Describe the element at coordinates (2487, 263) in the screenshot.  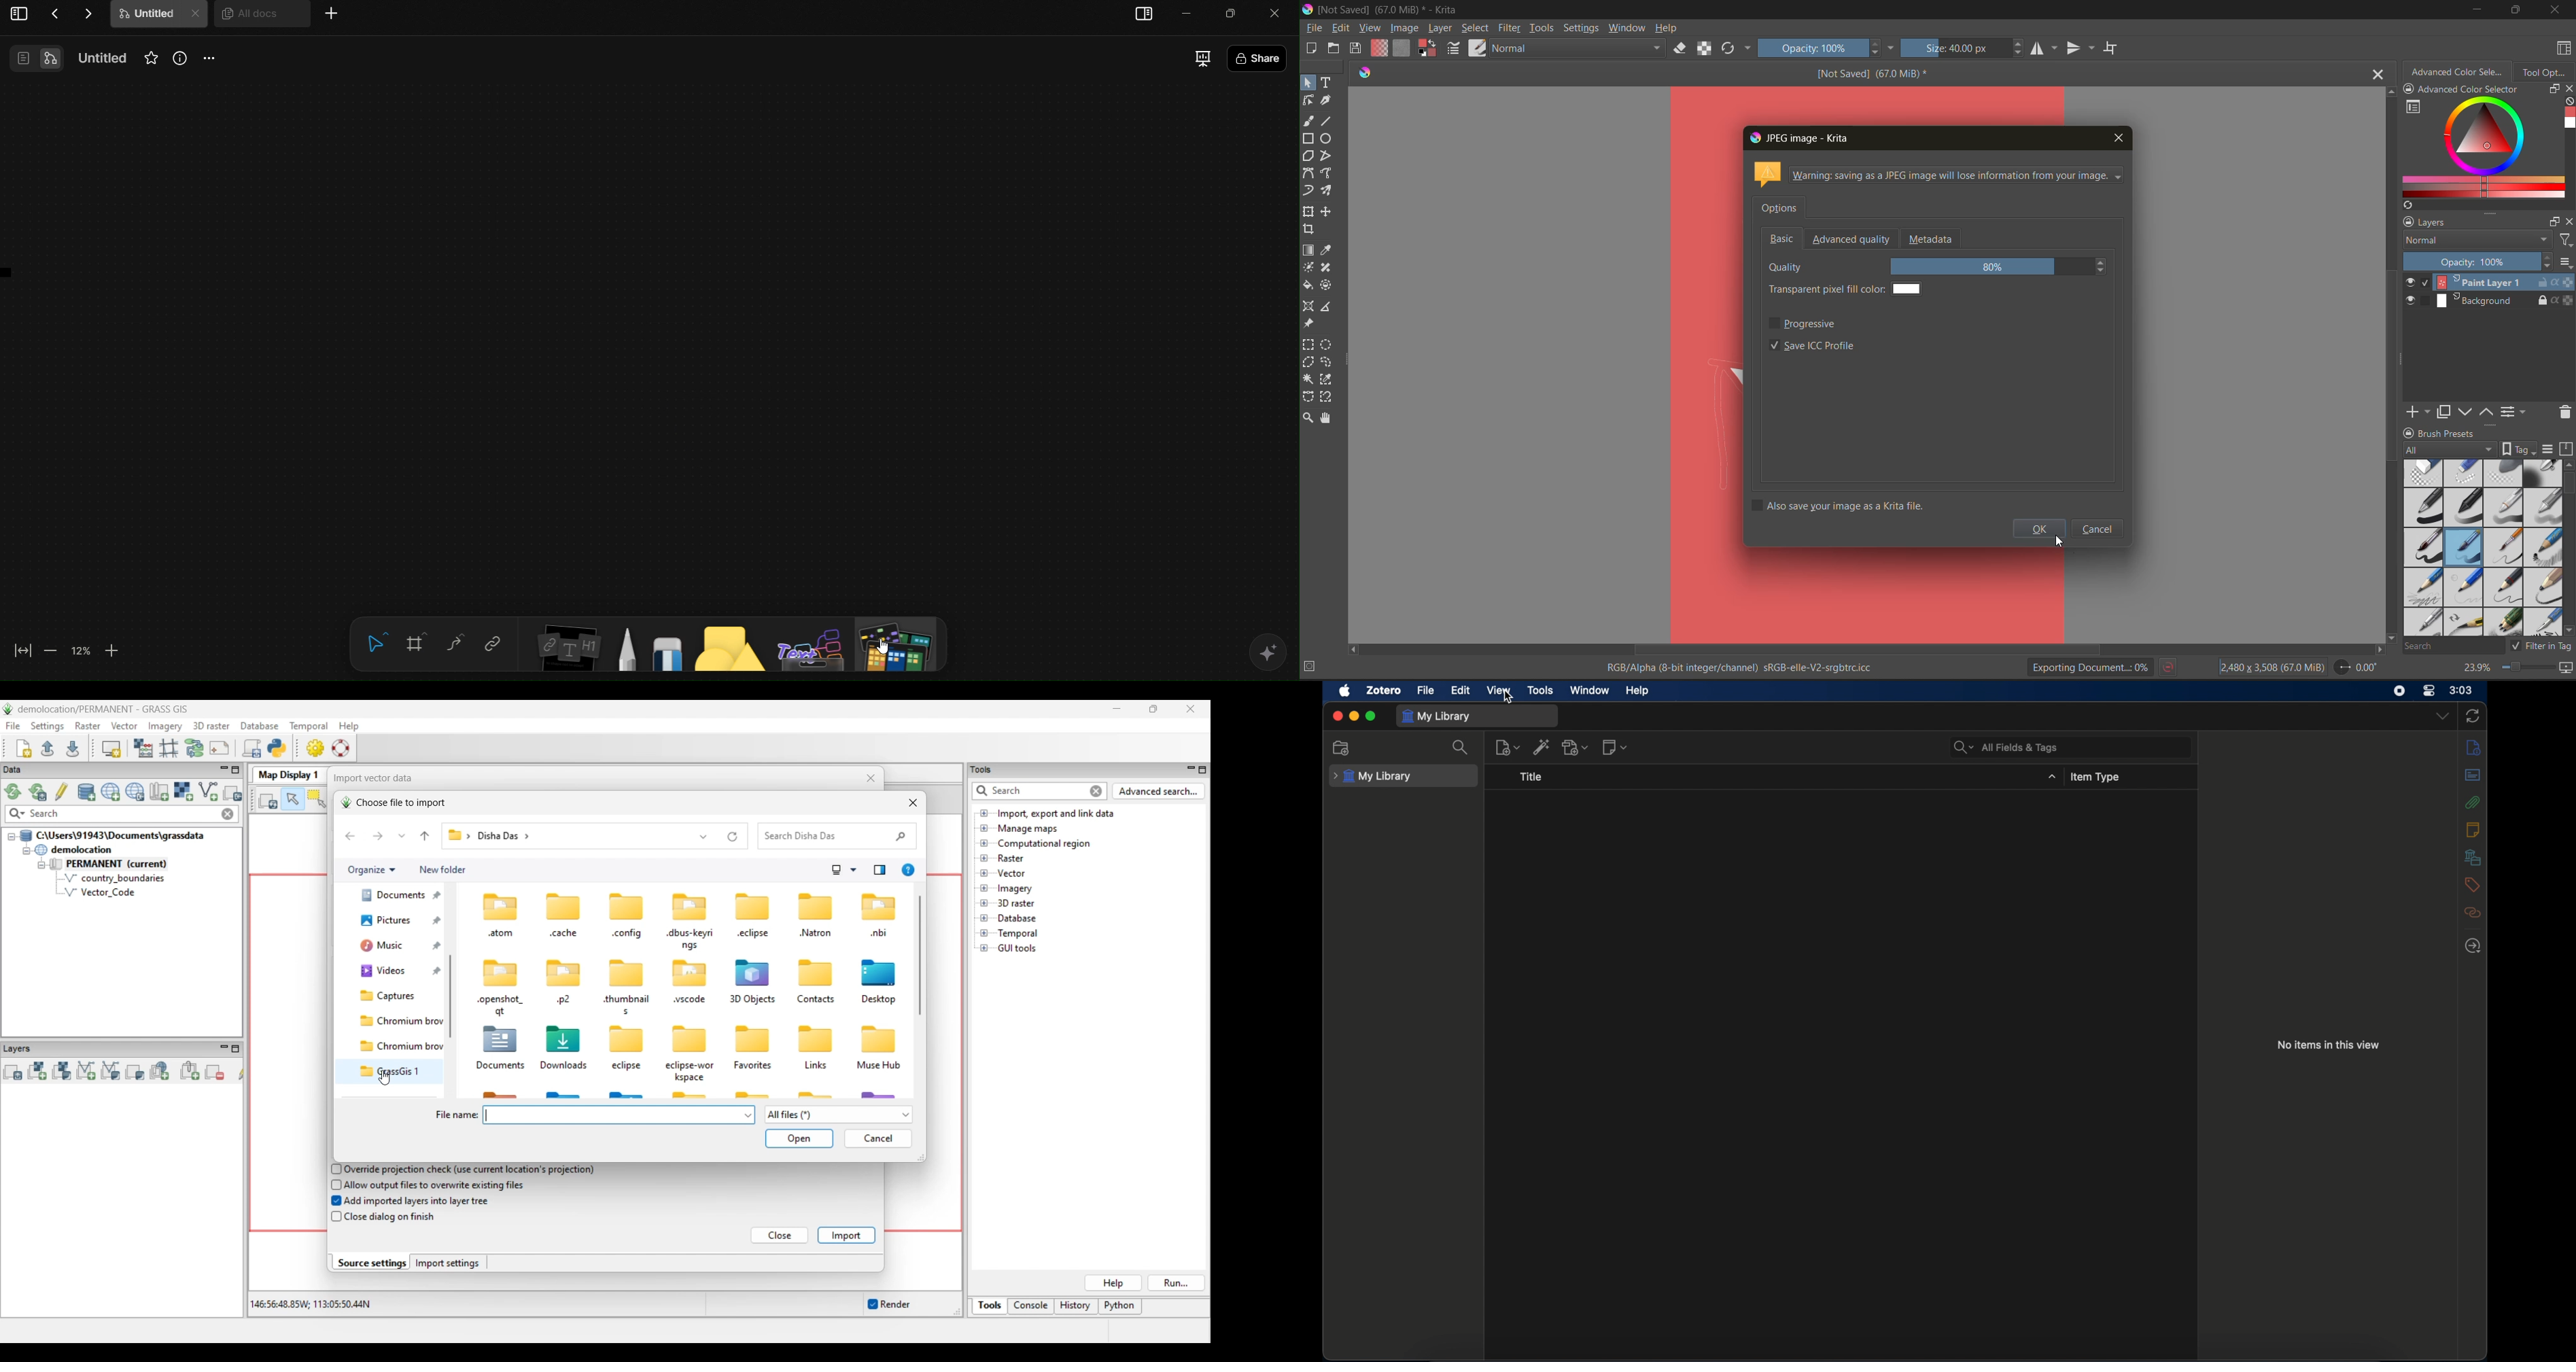
I see `opacity` at that location.